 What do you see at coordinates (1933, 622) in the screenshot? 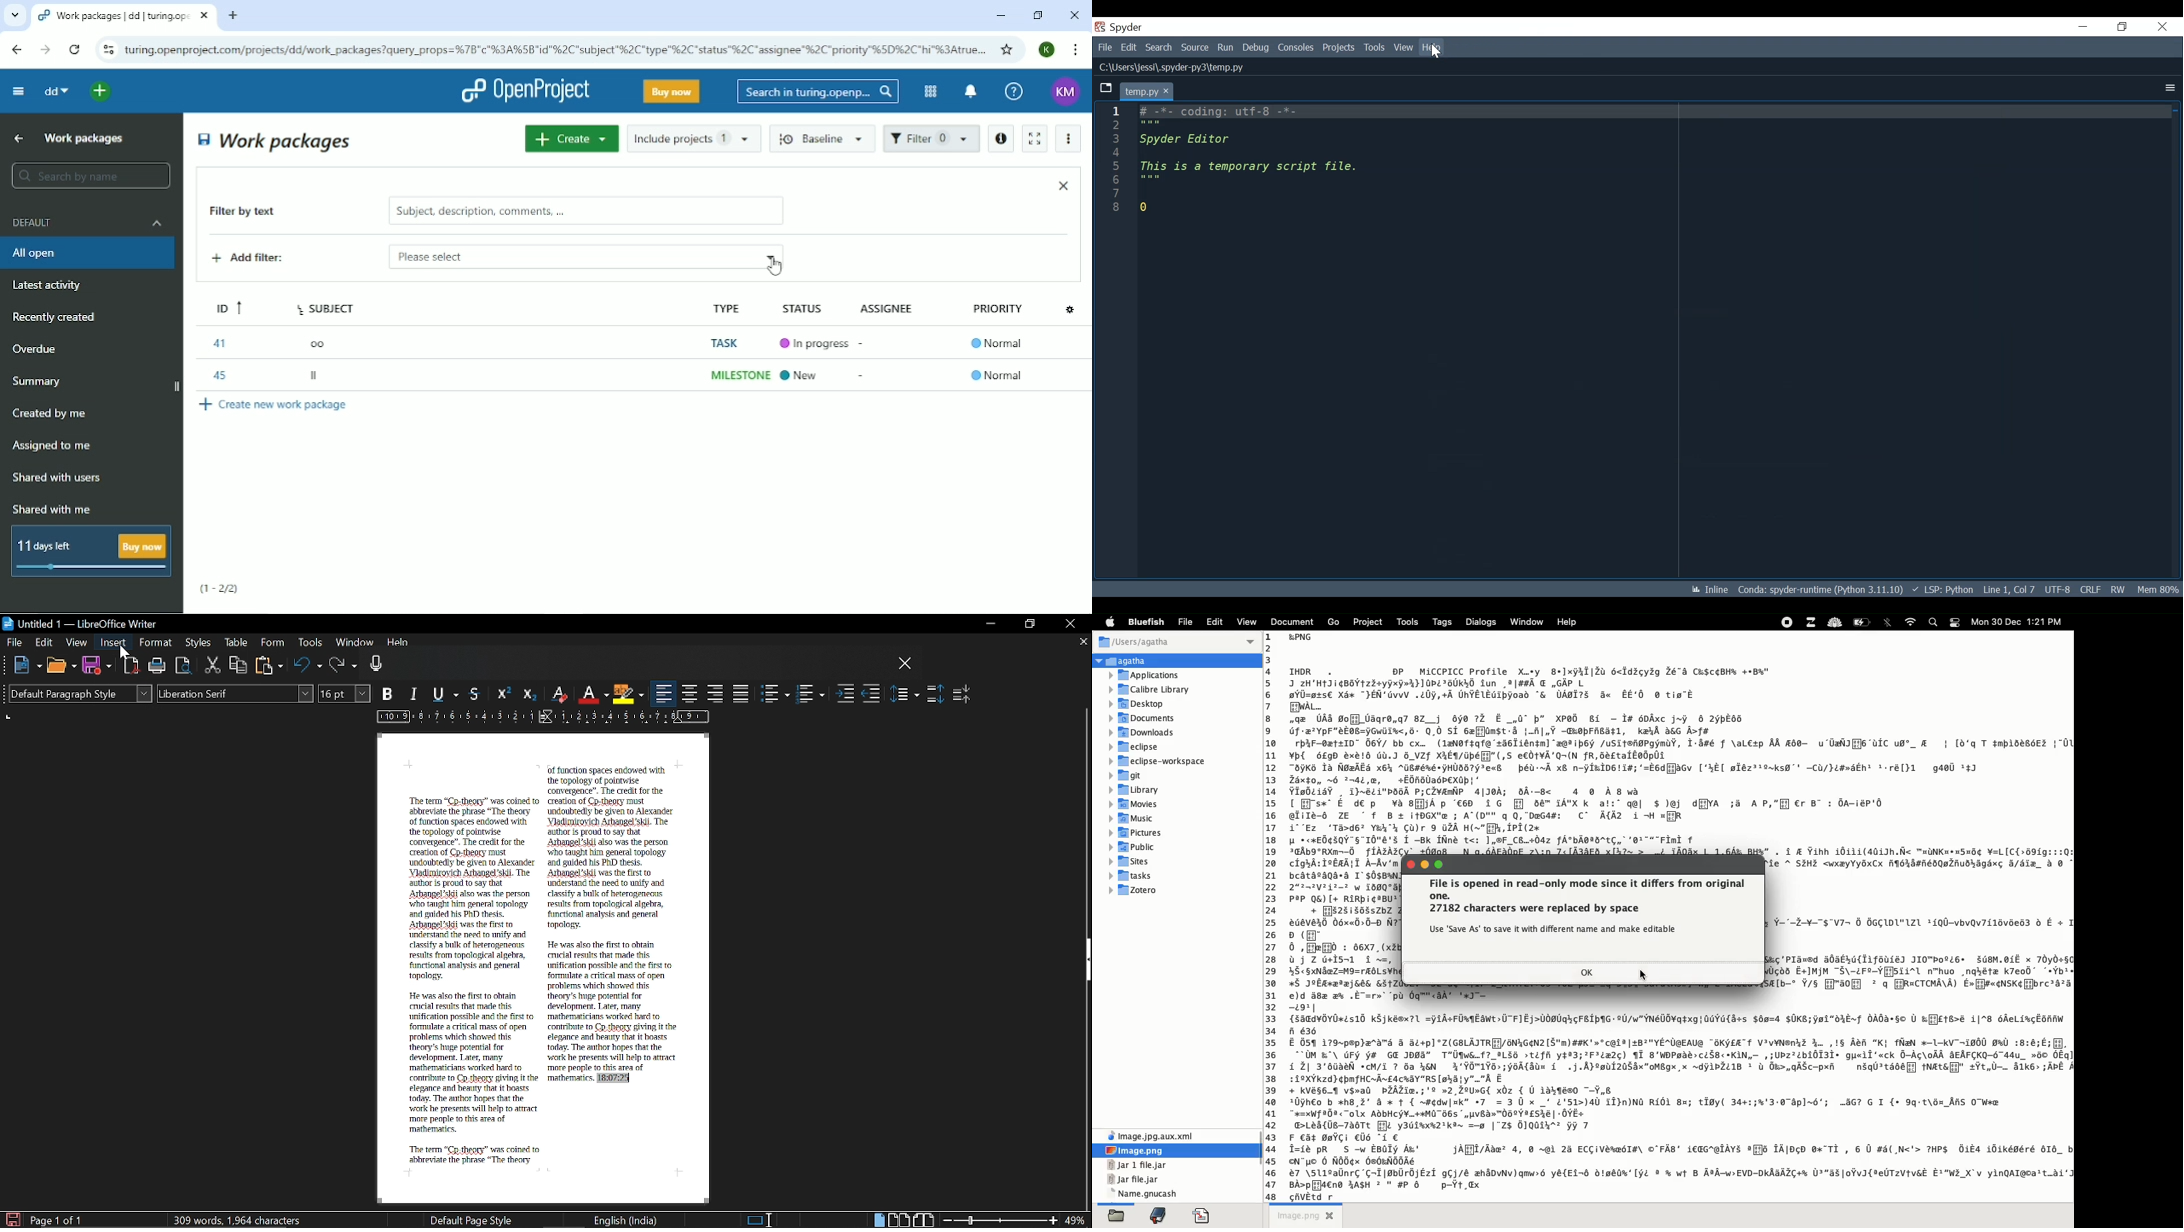
I see `search` at bounding box center [1933, 622].